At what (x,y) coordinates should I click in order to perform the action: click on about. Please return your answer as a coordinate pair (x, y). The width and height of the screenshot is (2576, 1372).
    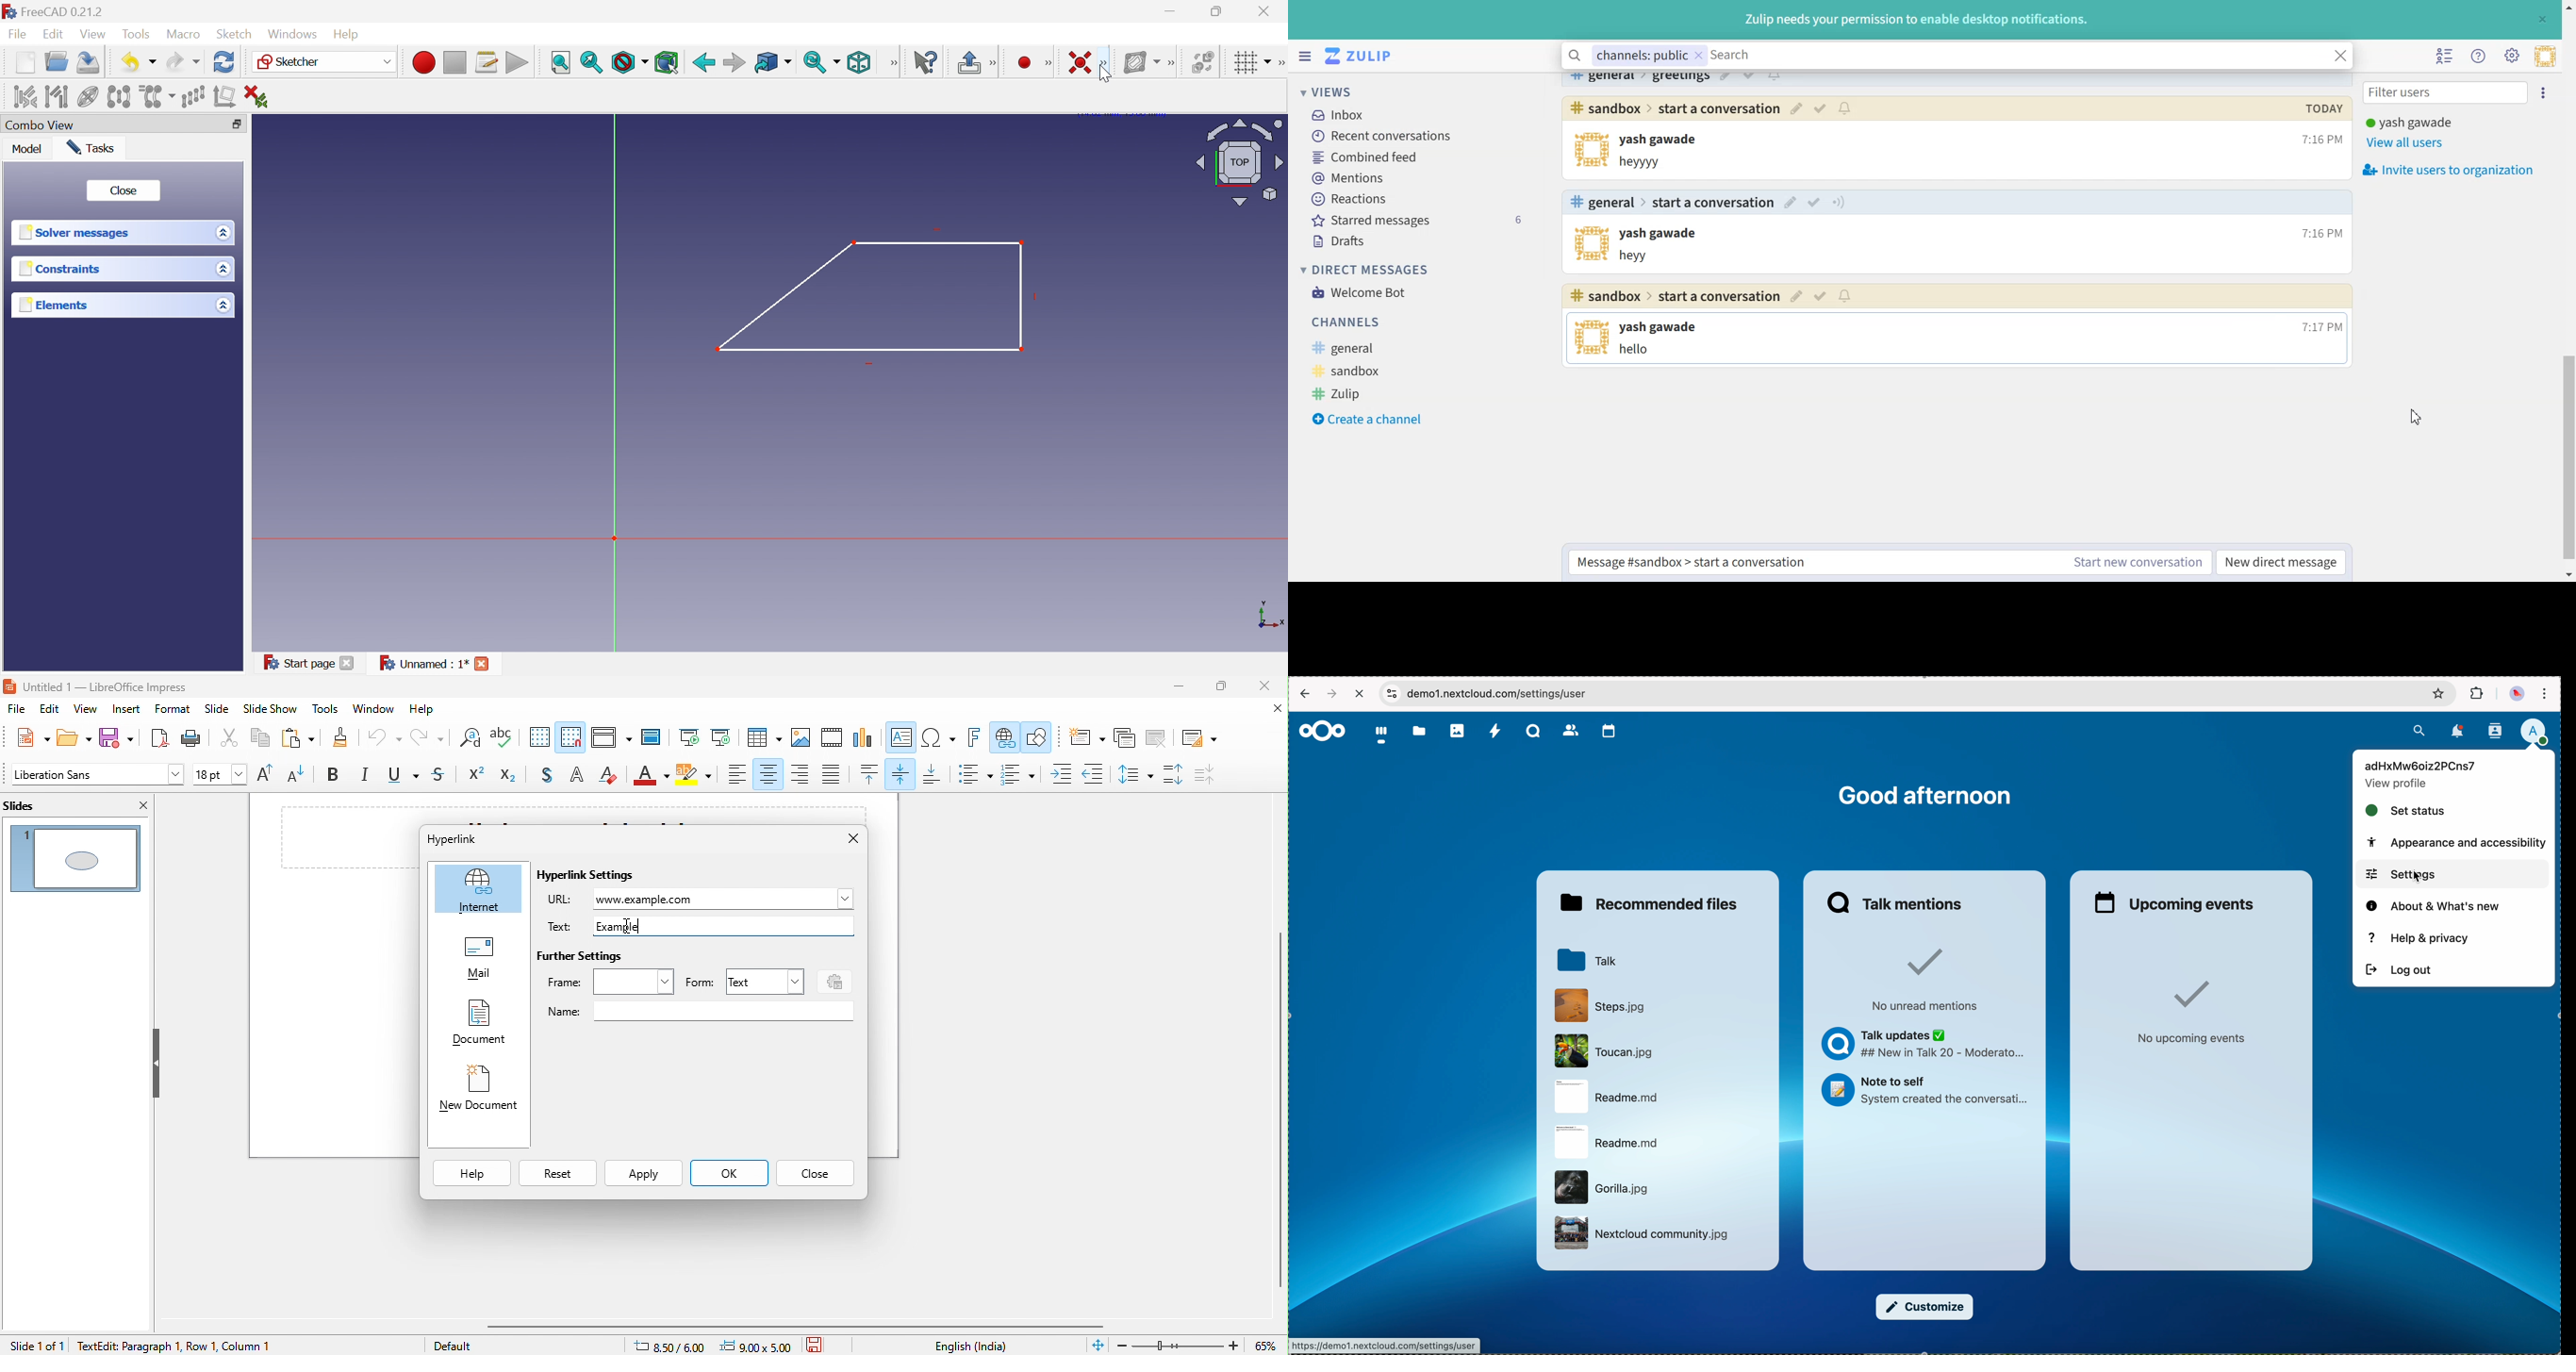
    Looking at the image, I should click on (2432, 906).